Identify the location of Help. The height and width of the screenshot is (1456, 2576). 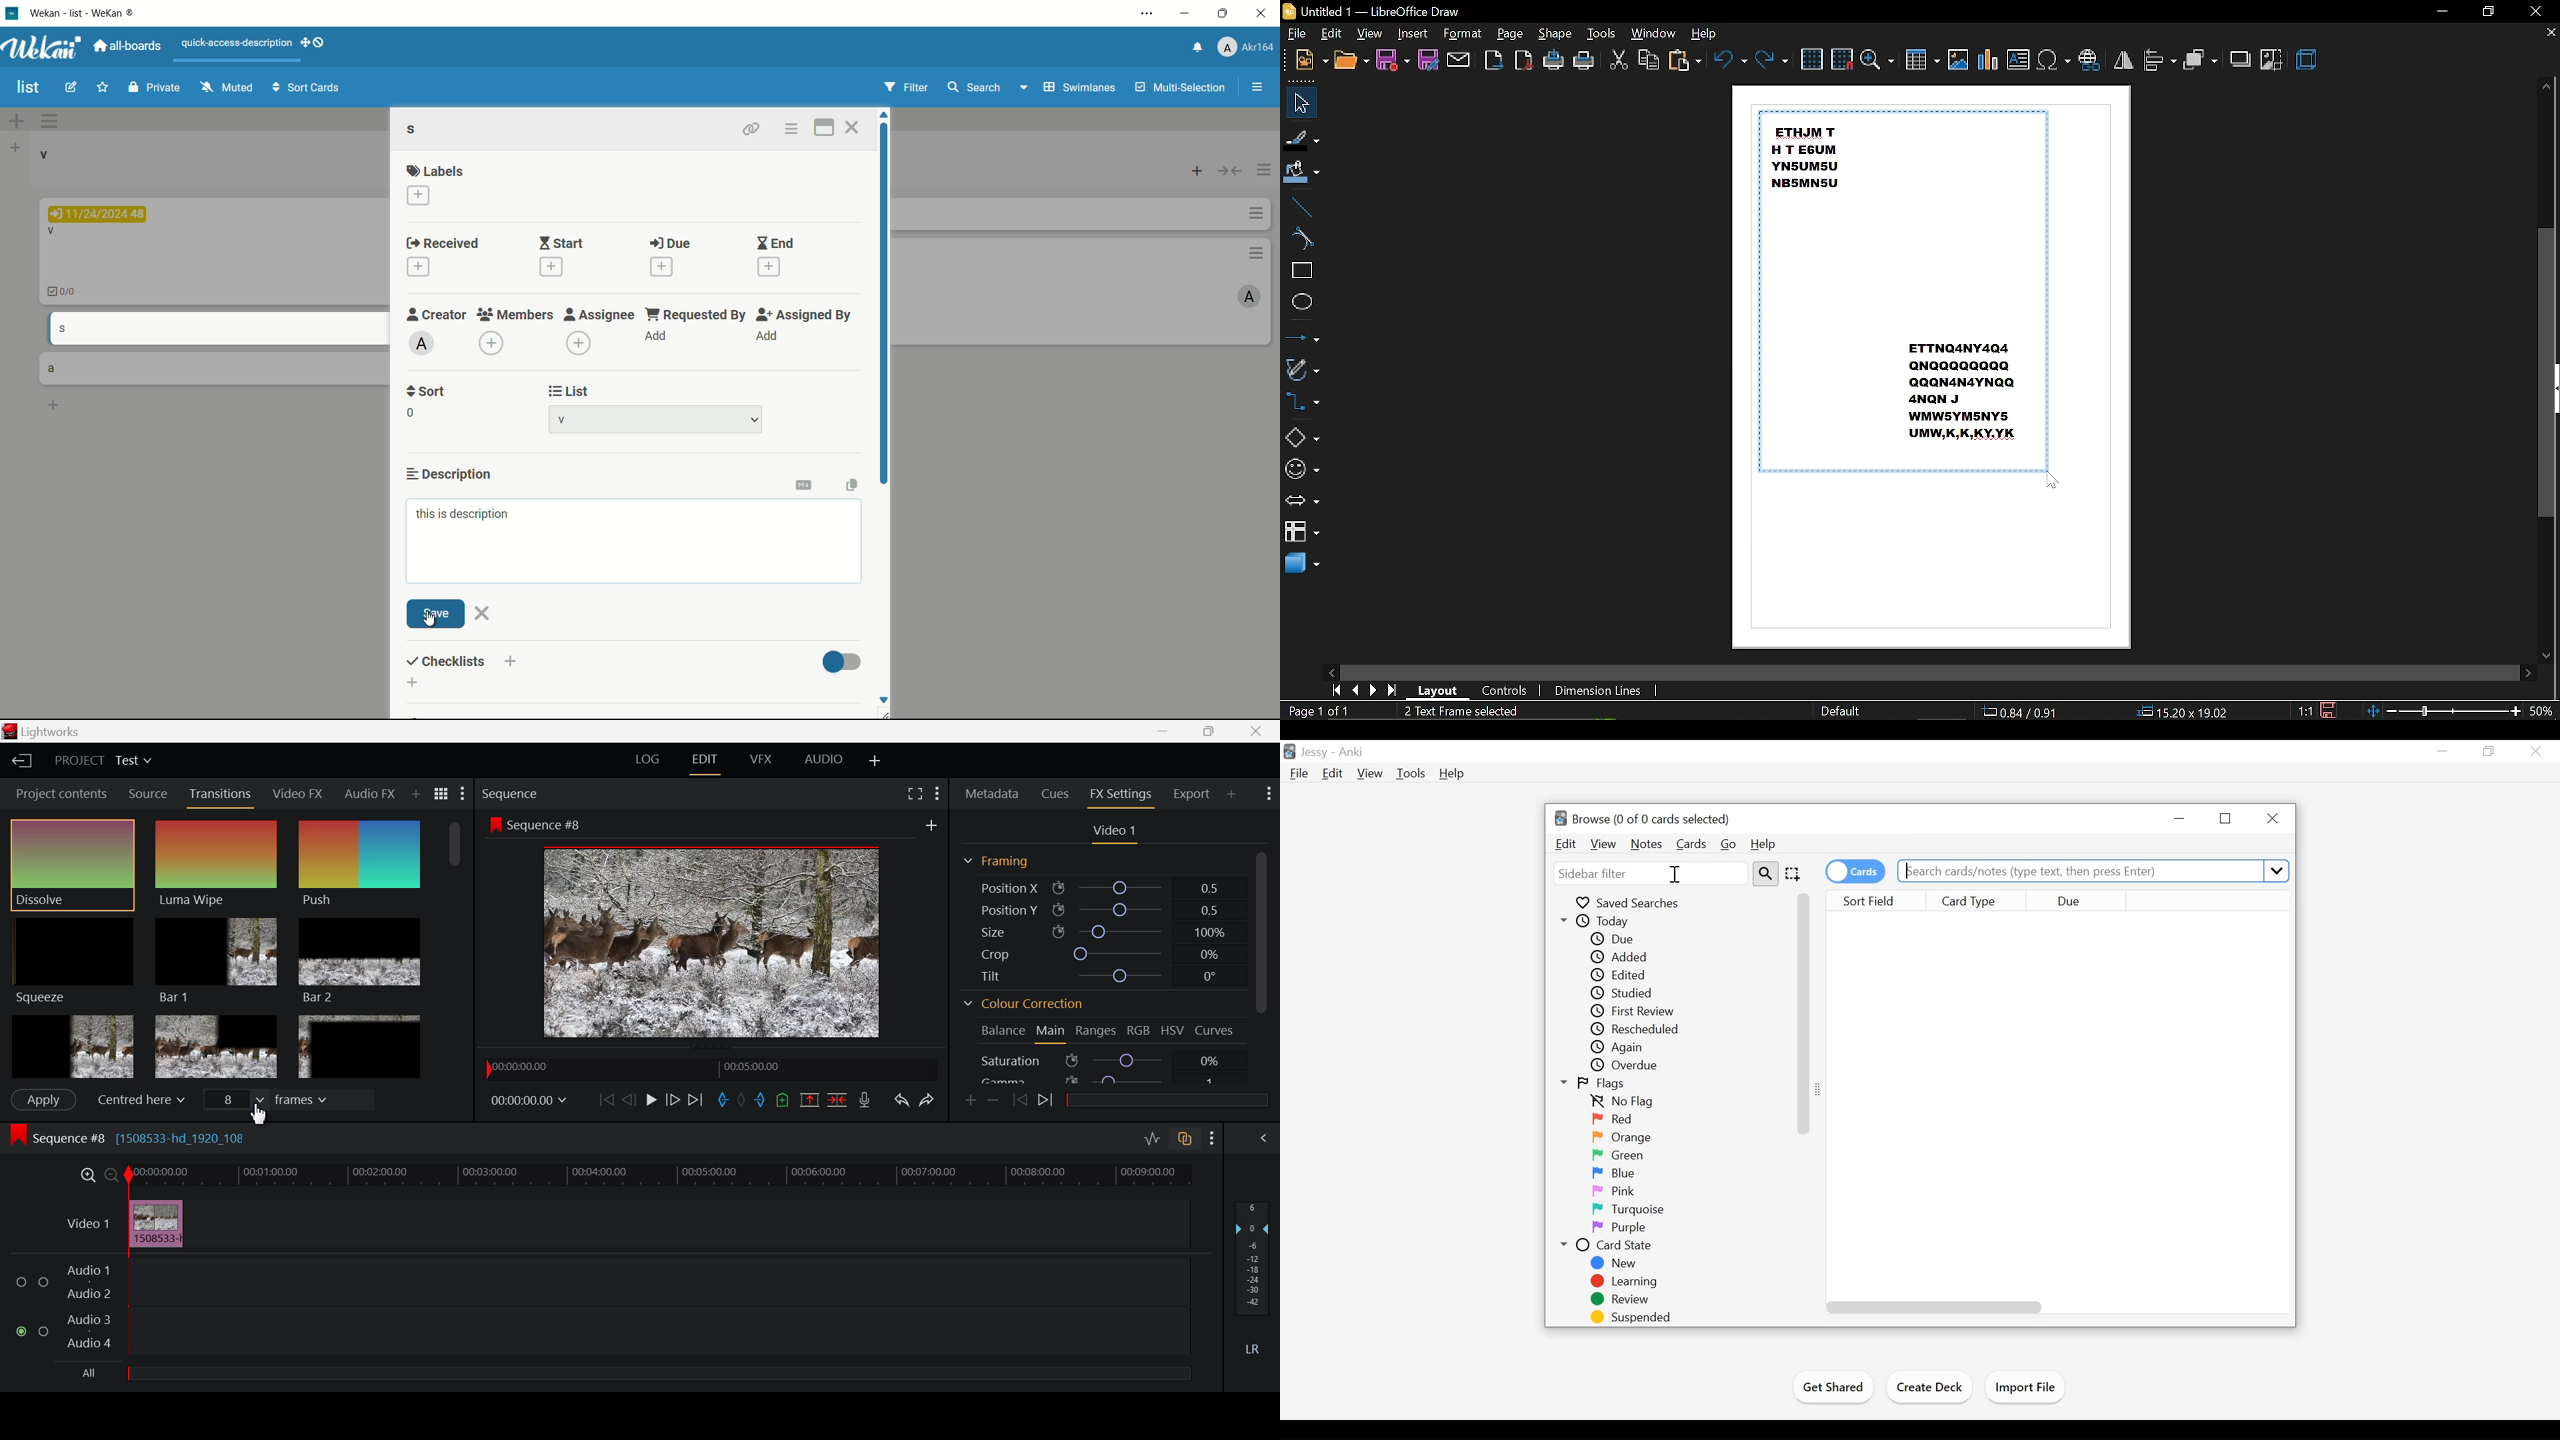
(1451, 773).